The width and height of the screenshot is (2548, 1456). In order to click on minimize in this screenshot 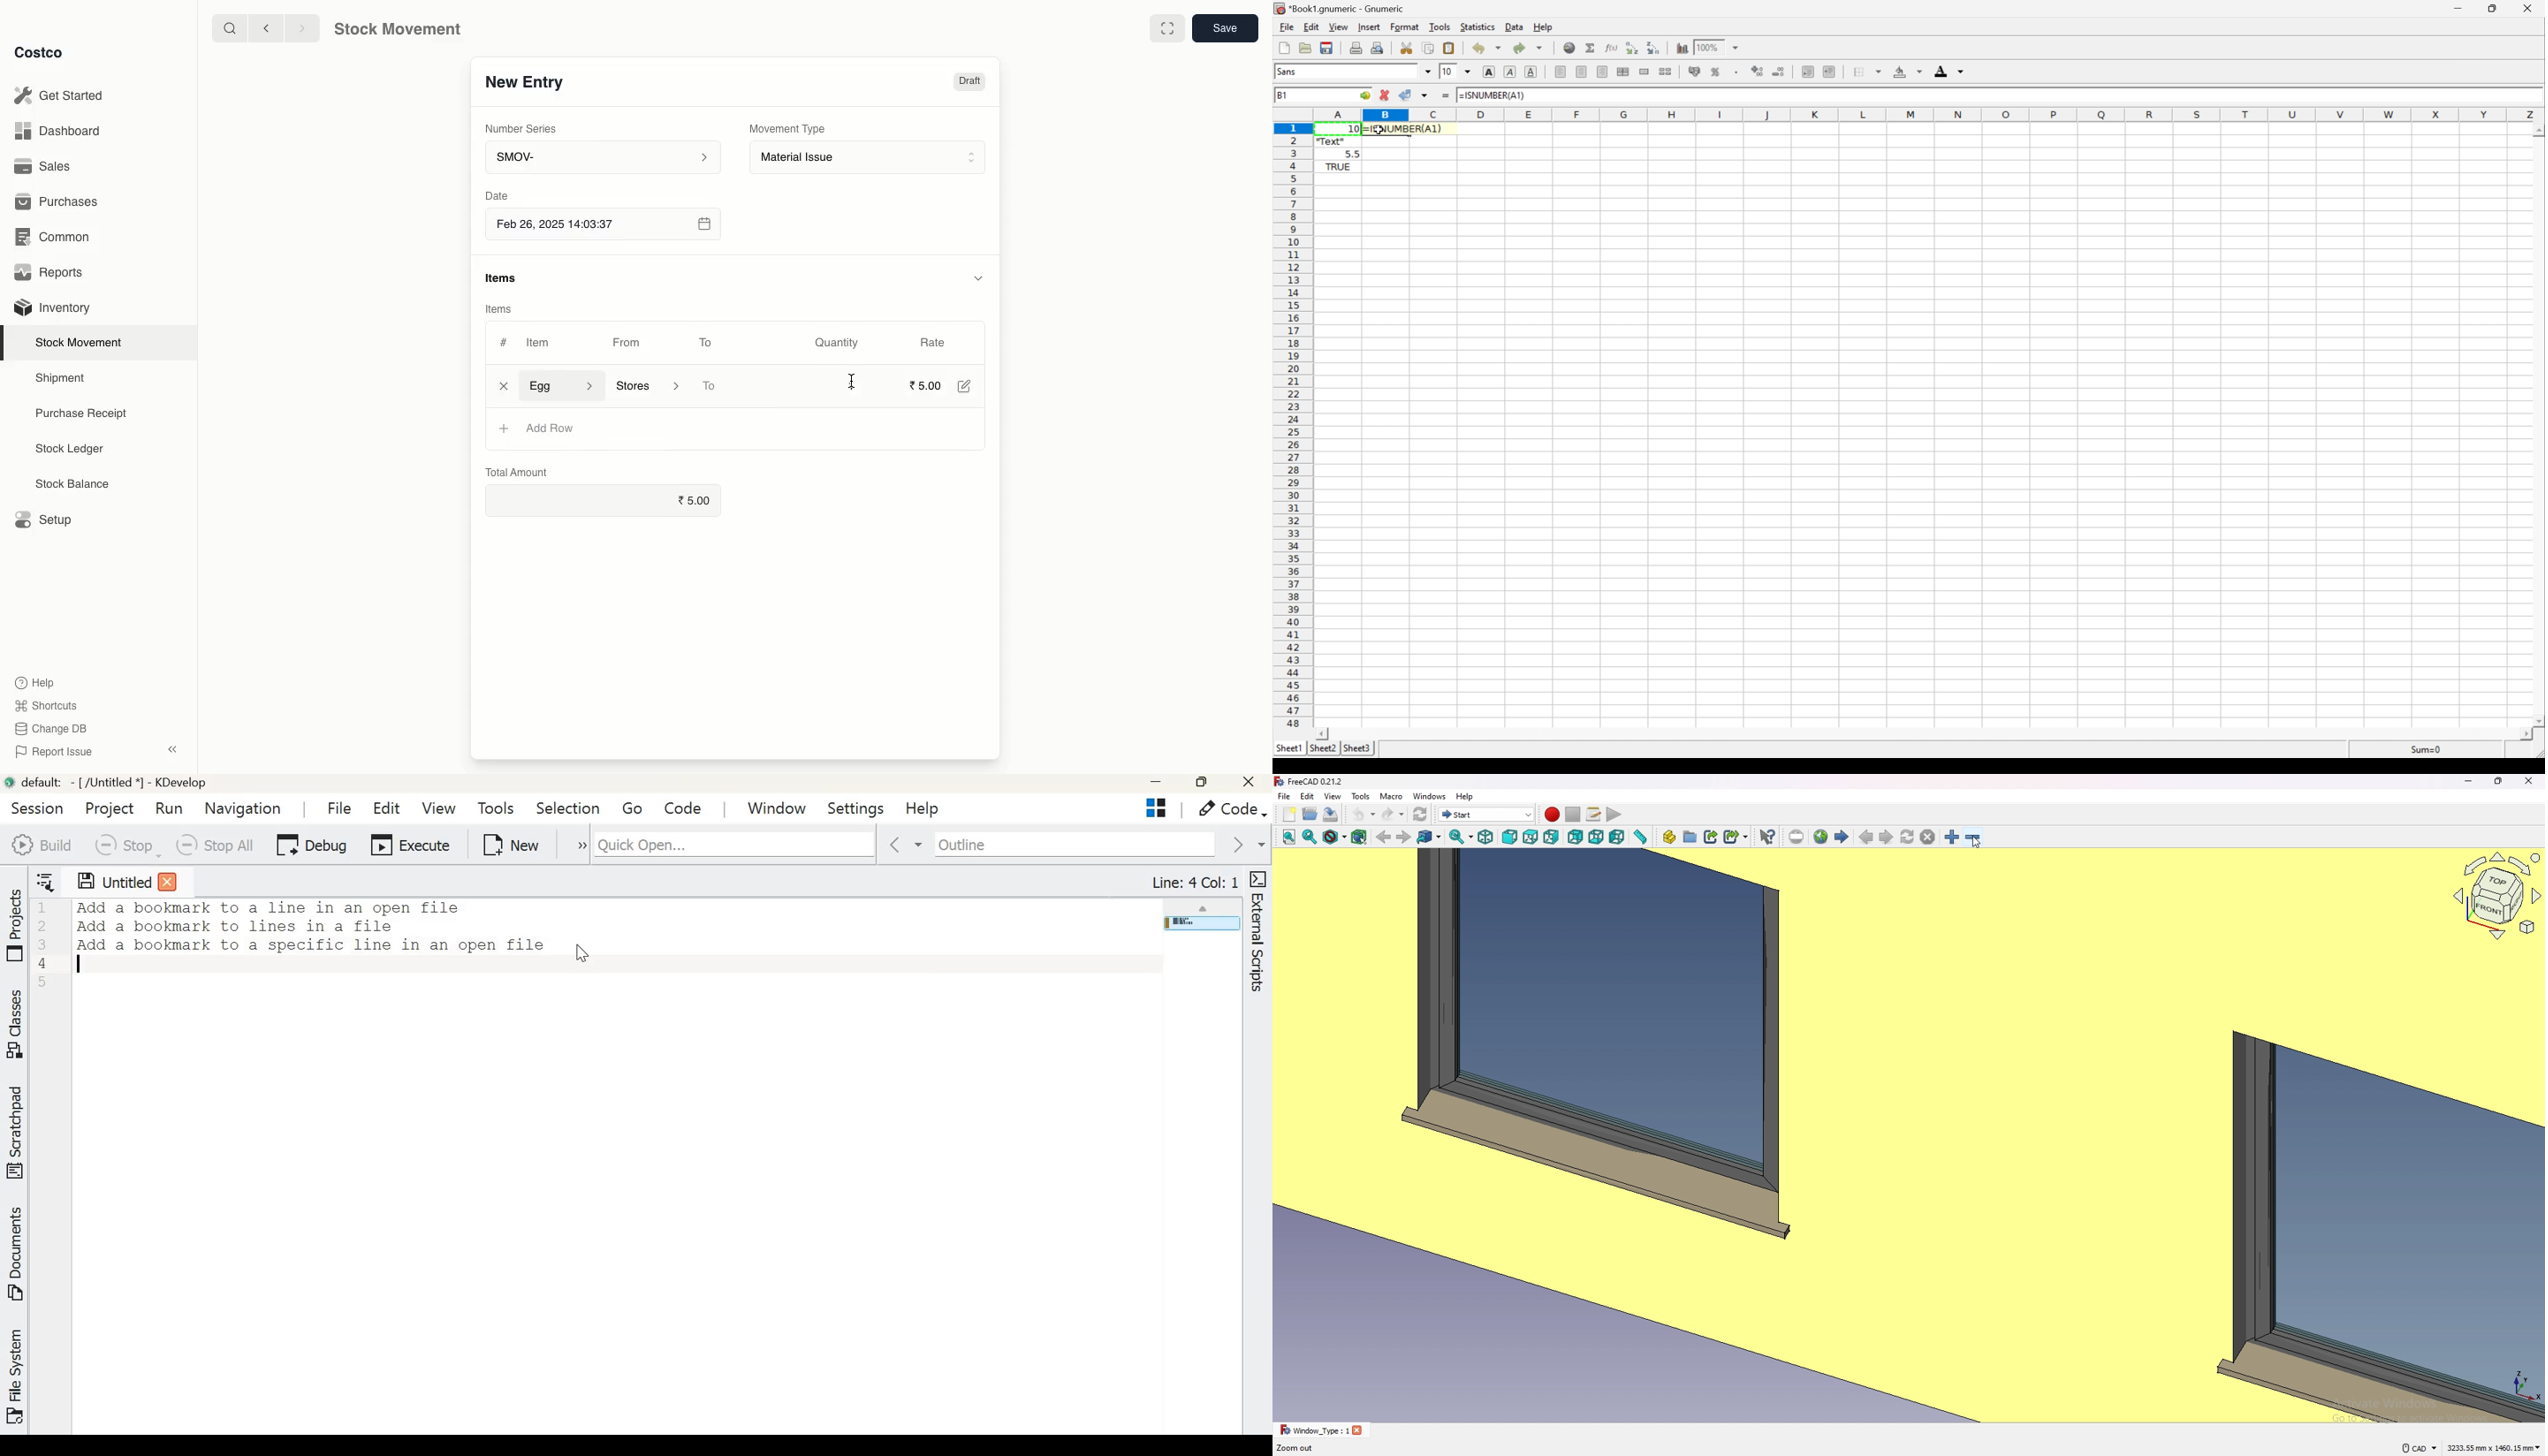, I will do `click(2469, 781)`.